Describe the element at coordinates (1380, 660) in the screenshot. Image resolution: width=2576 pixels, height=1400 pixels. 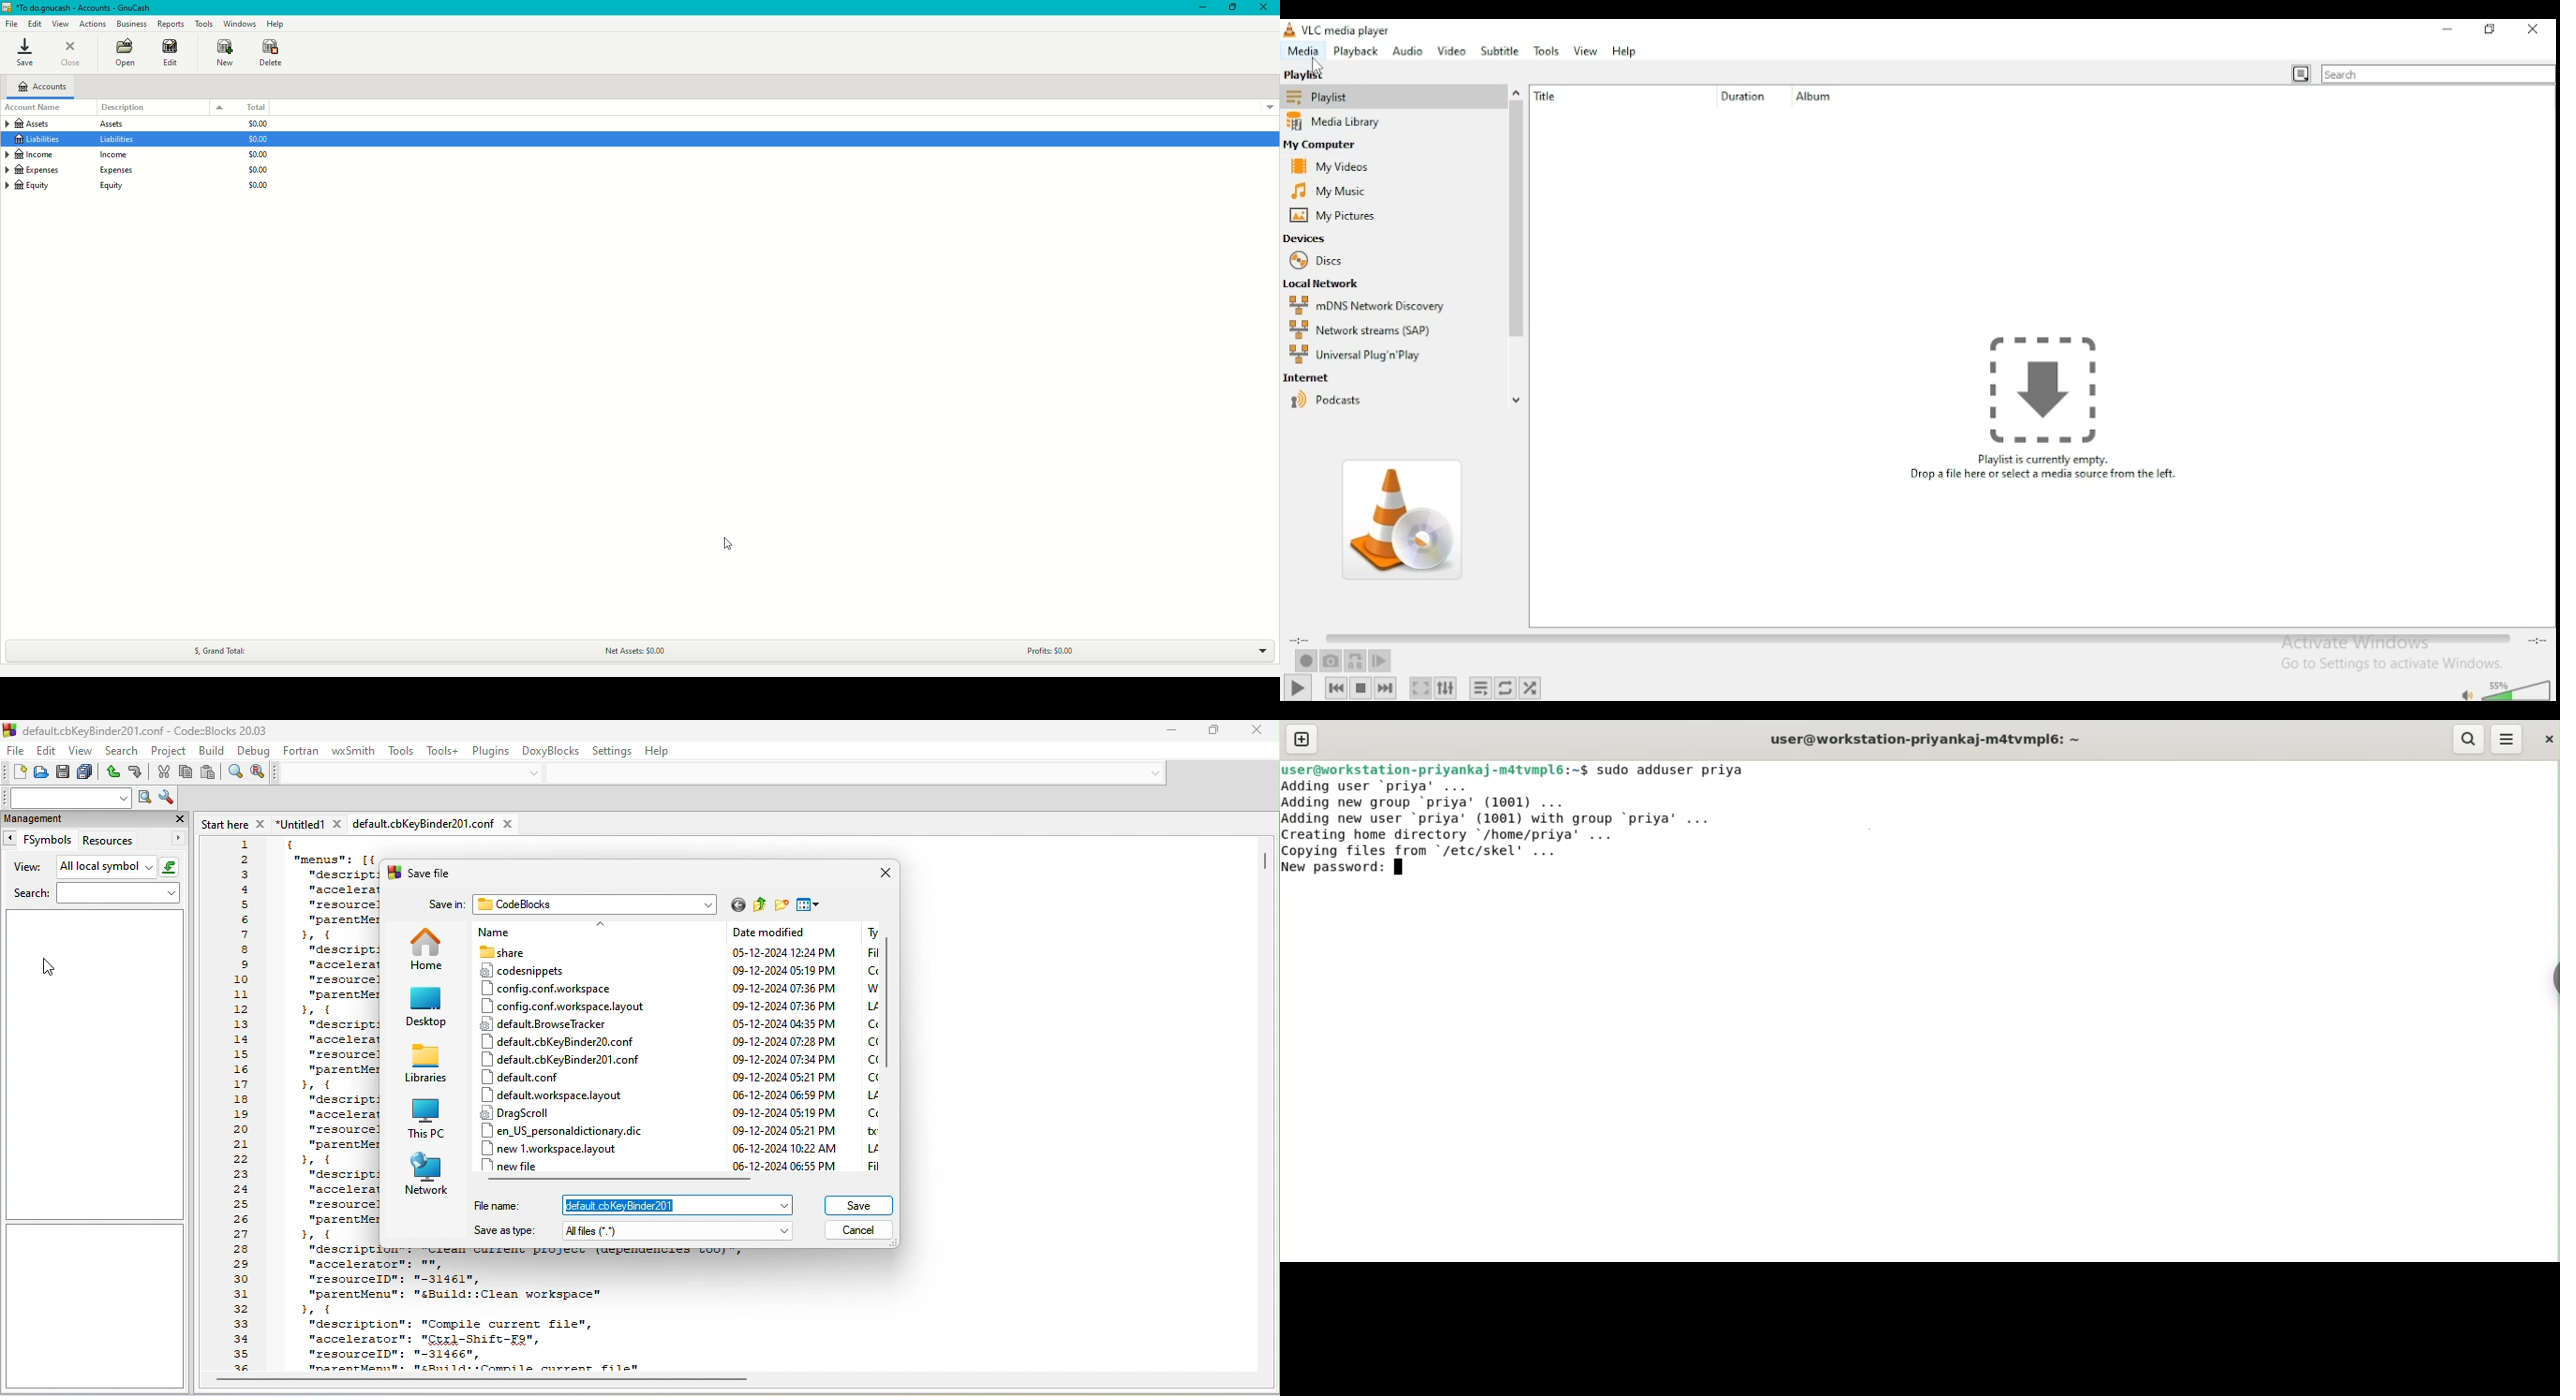
I see `frame by frame` at that location.